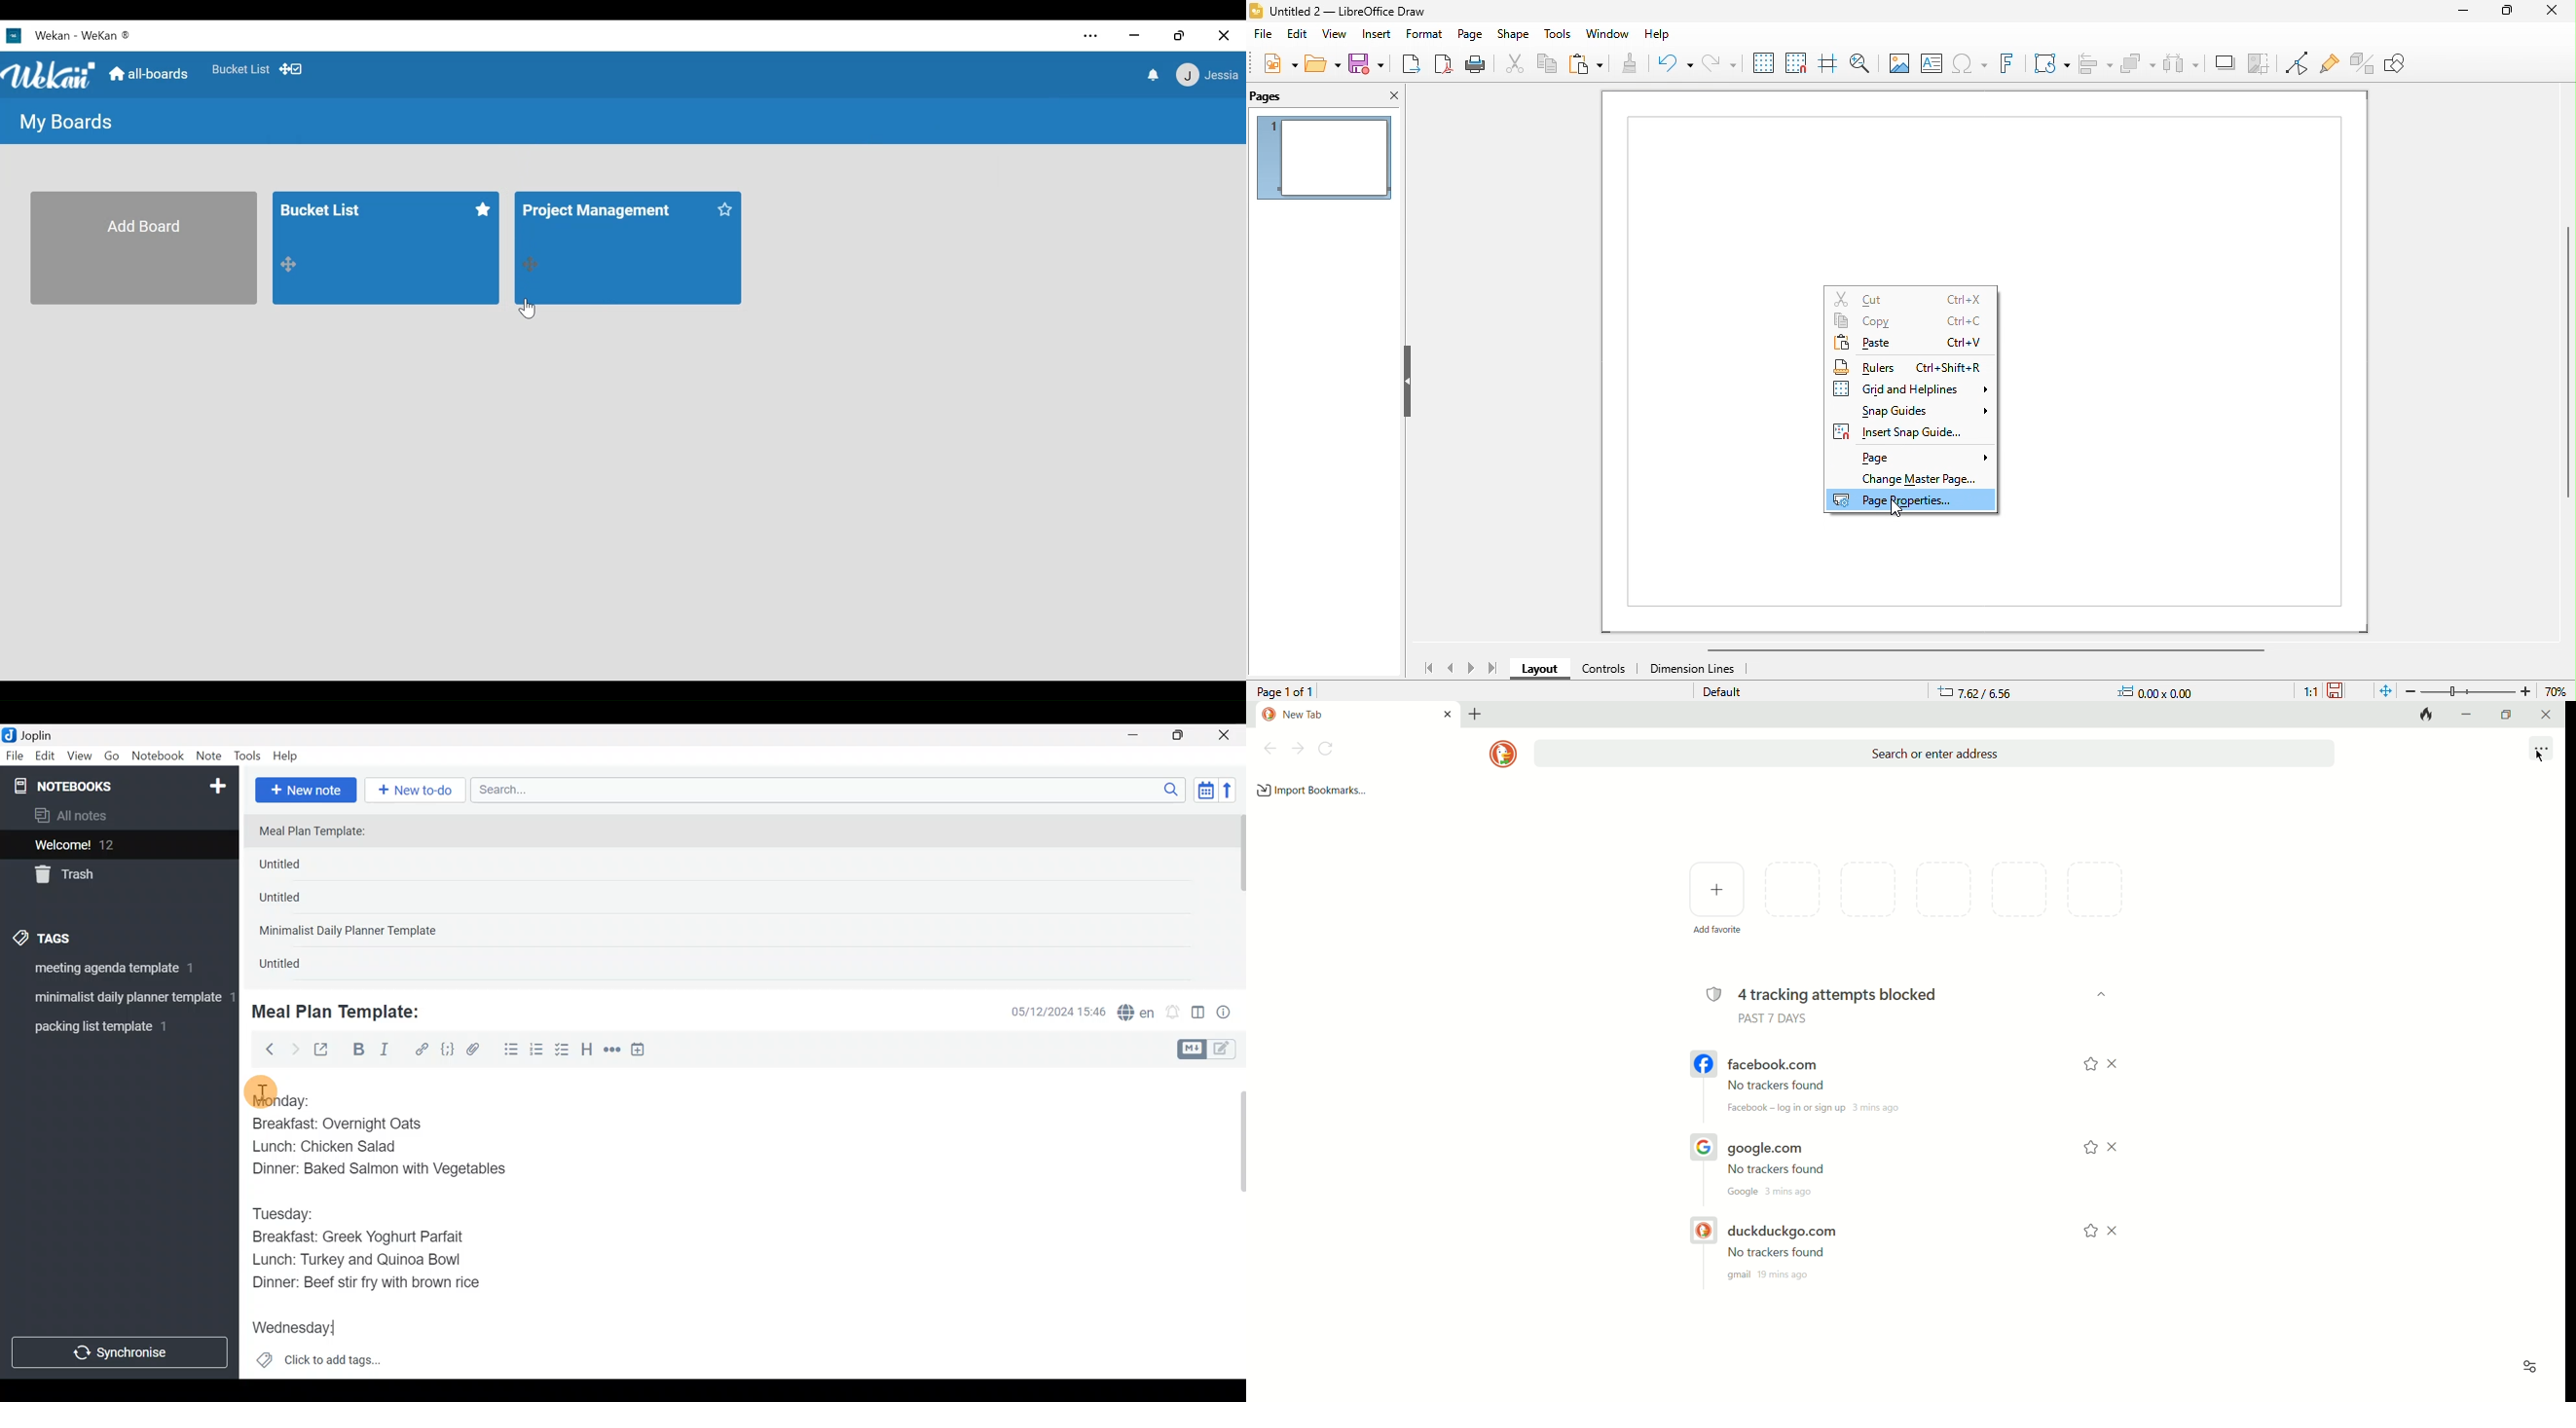 This screenshot has height=1428, width=2576. What do you see at coordinates (2467, 715) in the screenshot?
I see `minimize` at bounding box center [2467, 715].